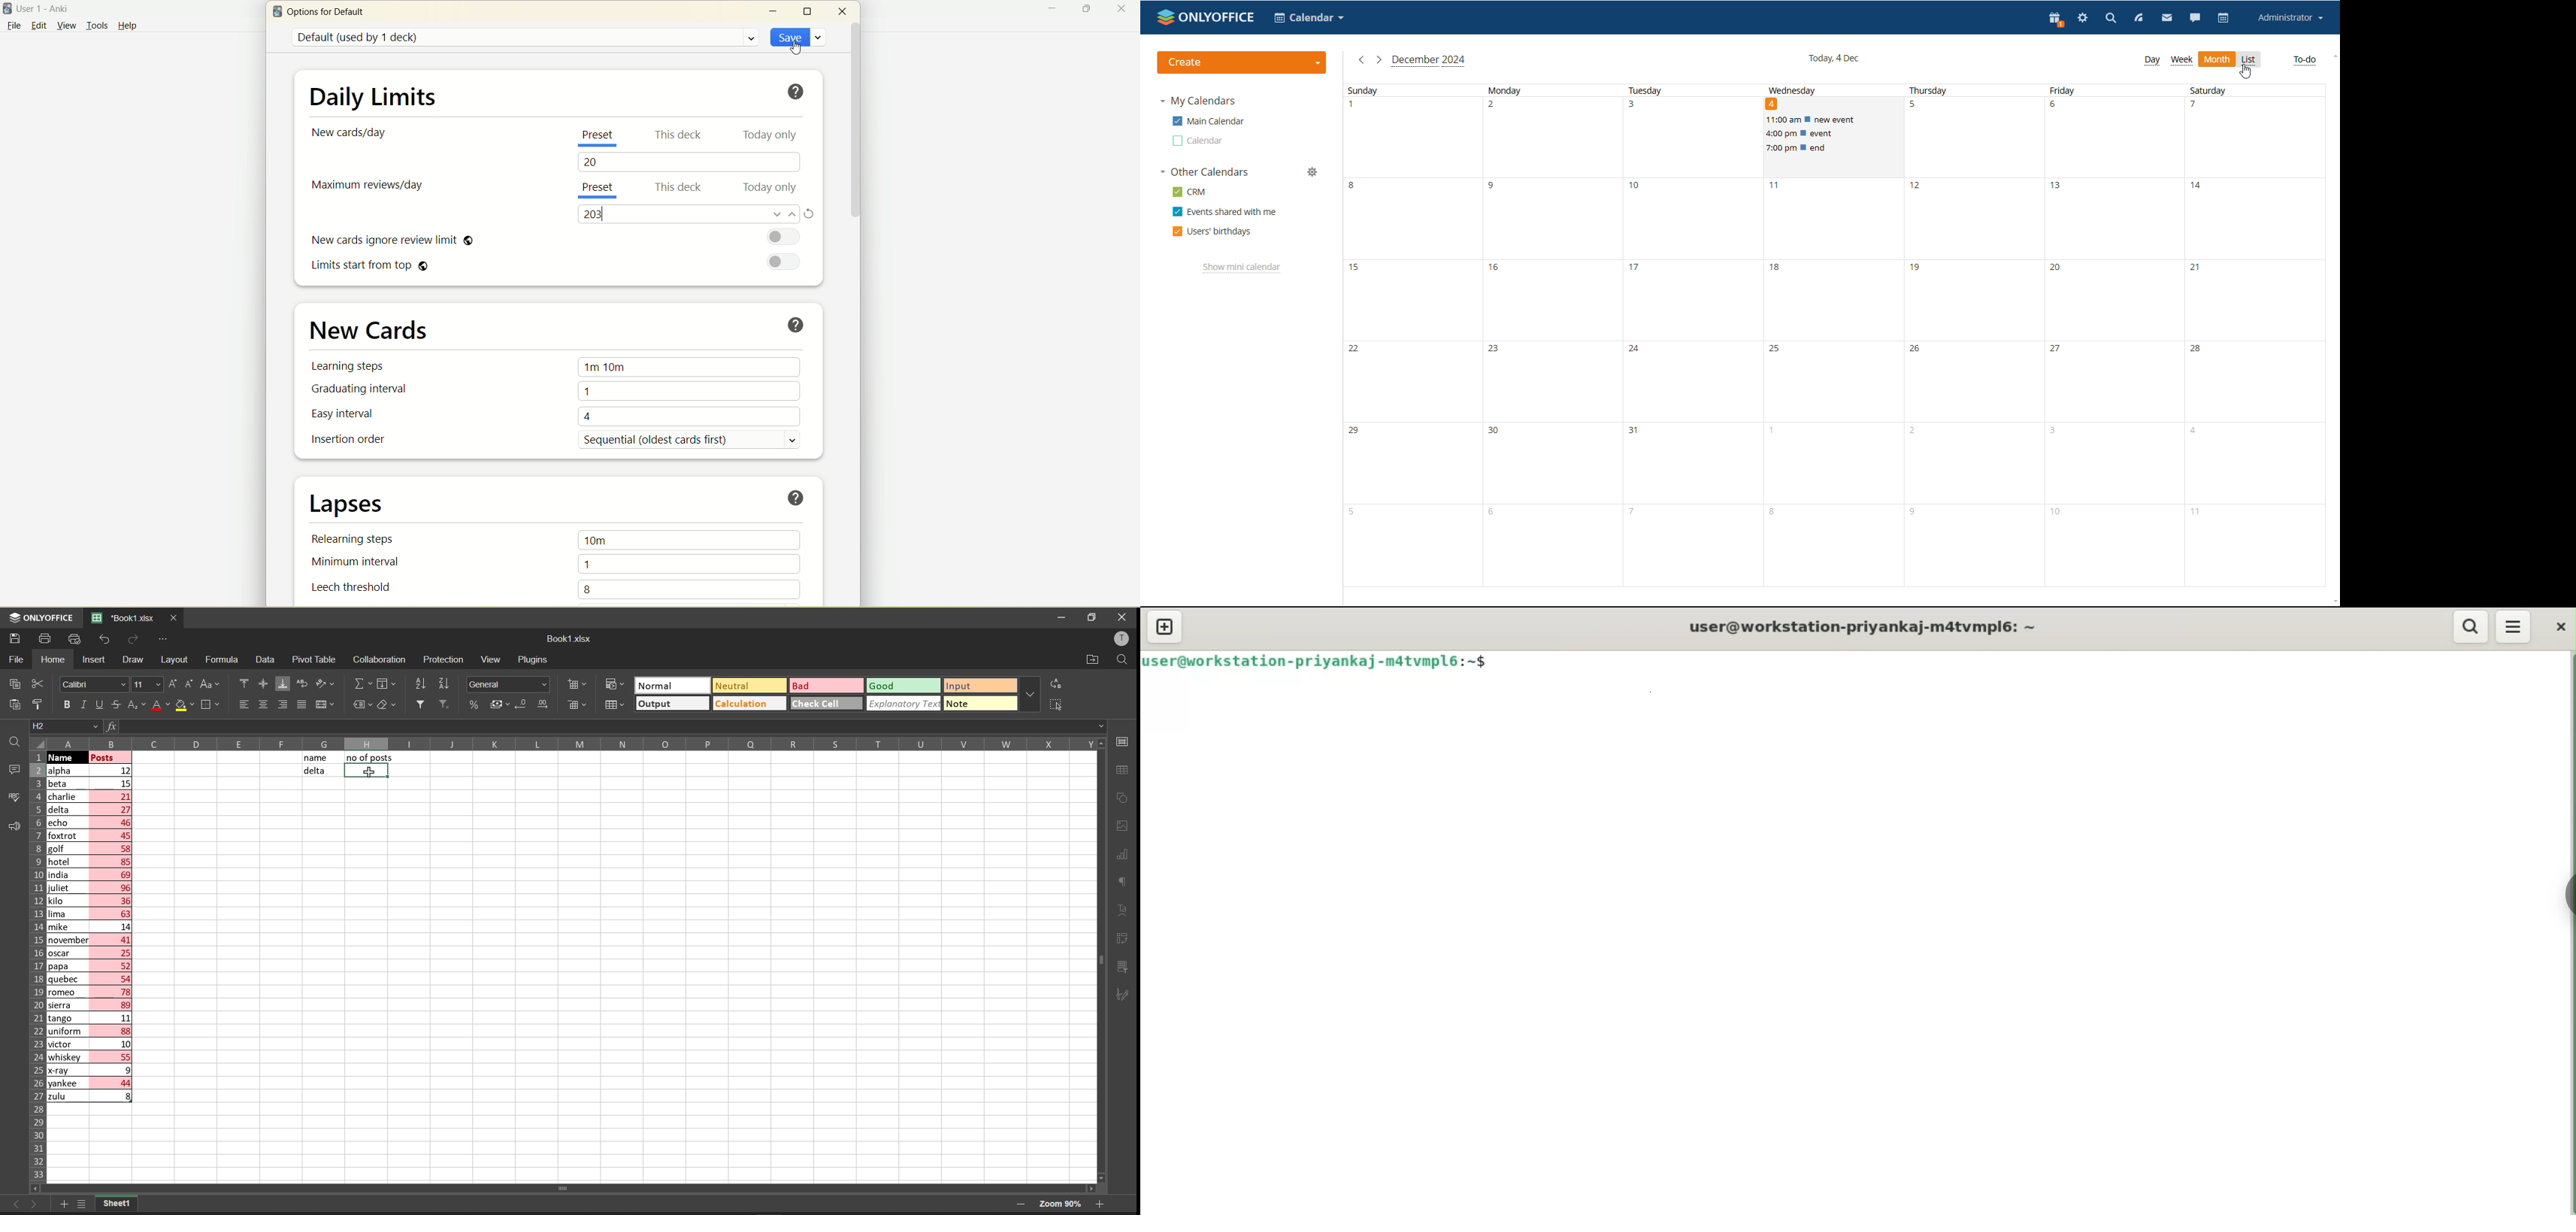 This screenshot has width=2576, height=1232. What do you see at coordinates (798, 93) in the screenshot?
I see `help` at bounding box center [798, 93].